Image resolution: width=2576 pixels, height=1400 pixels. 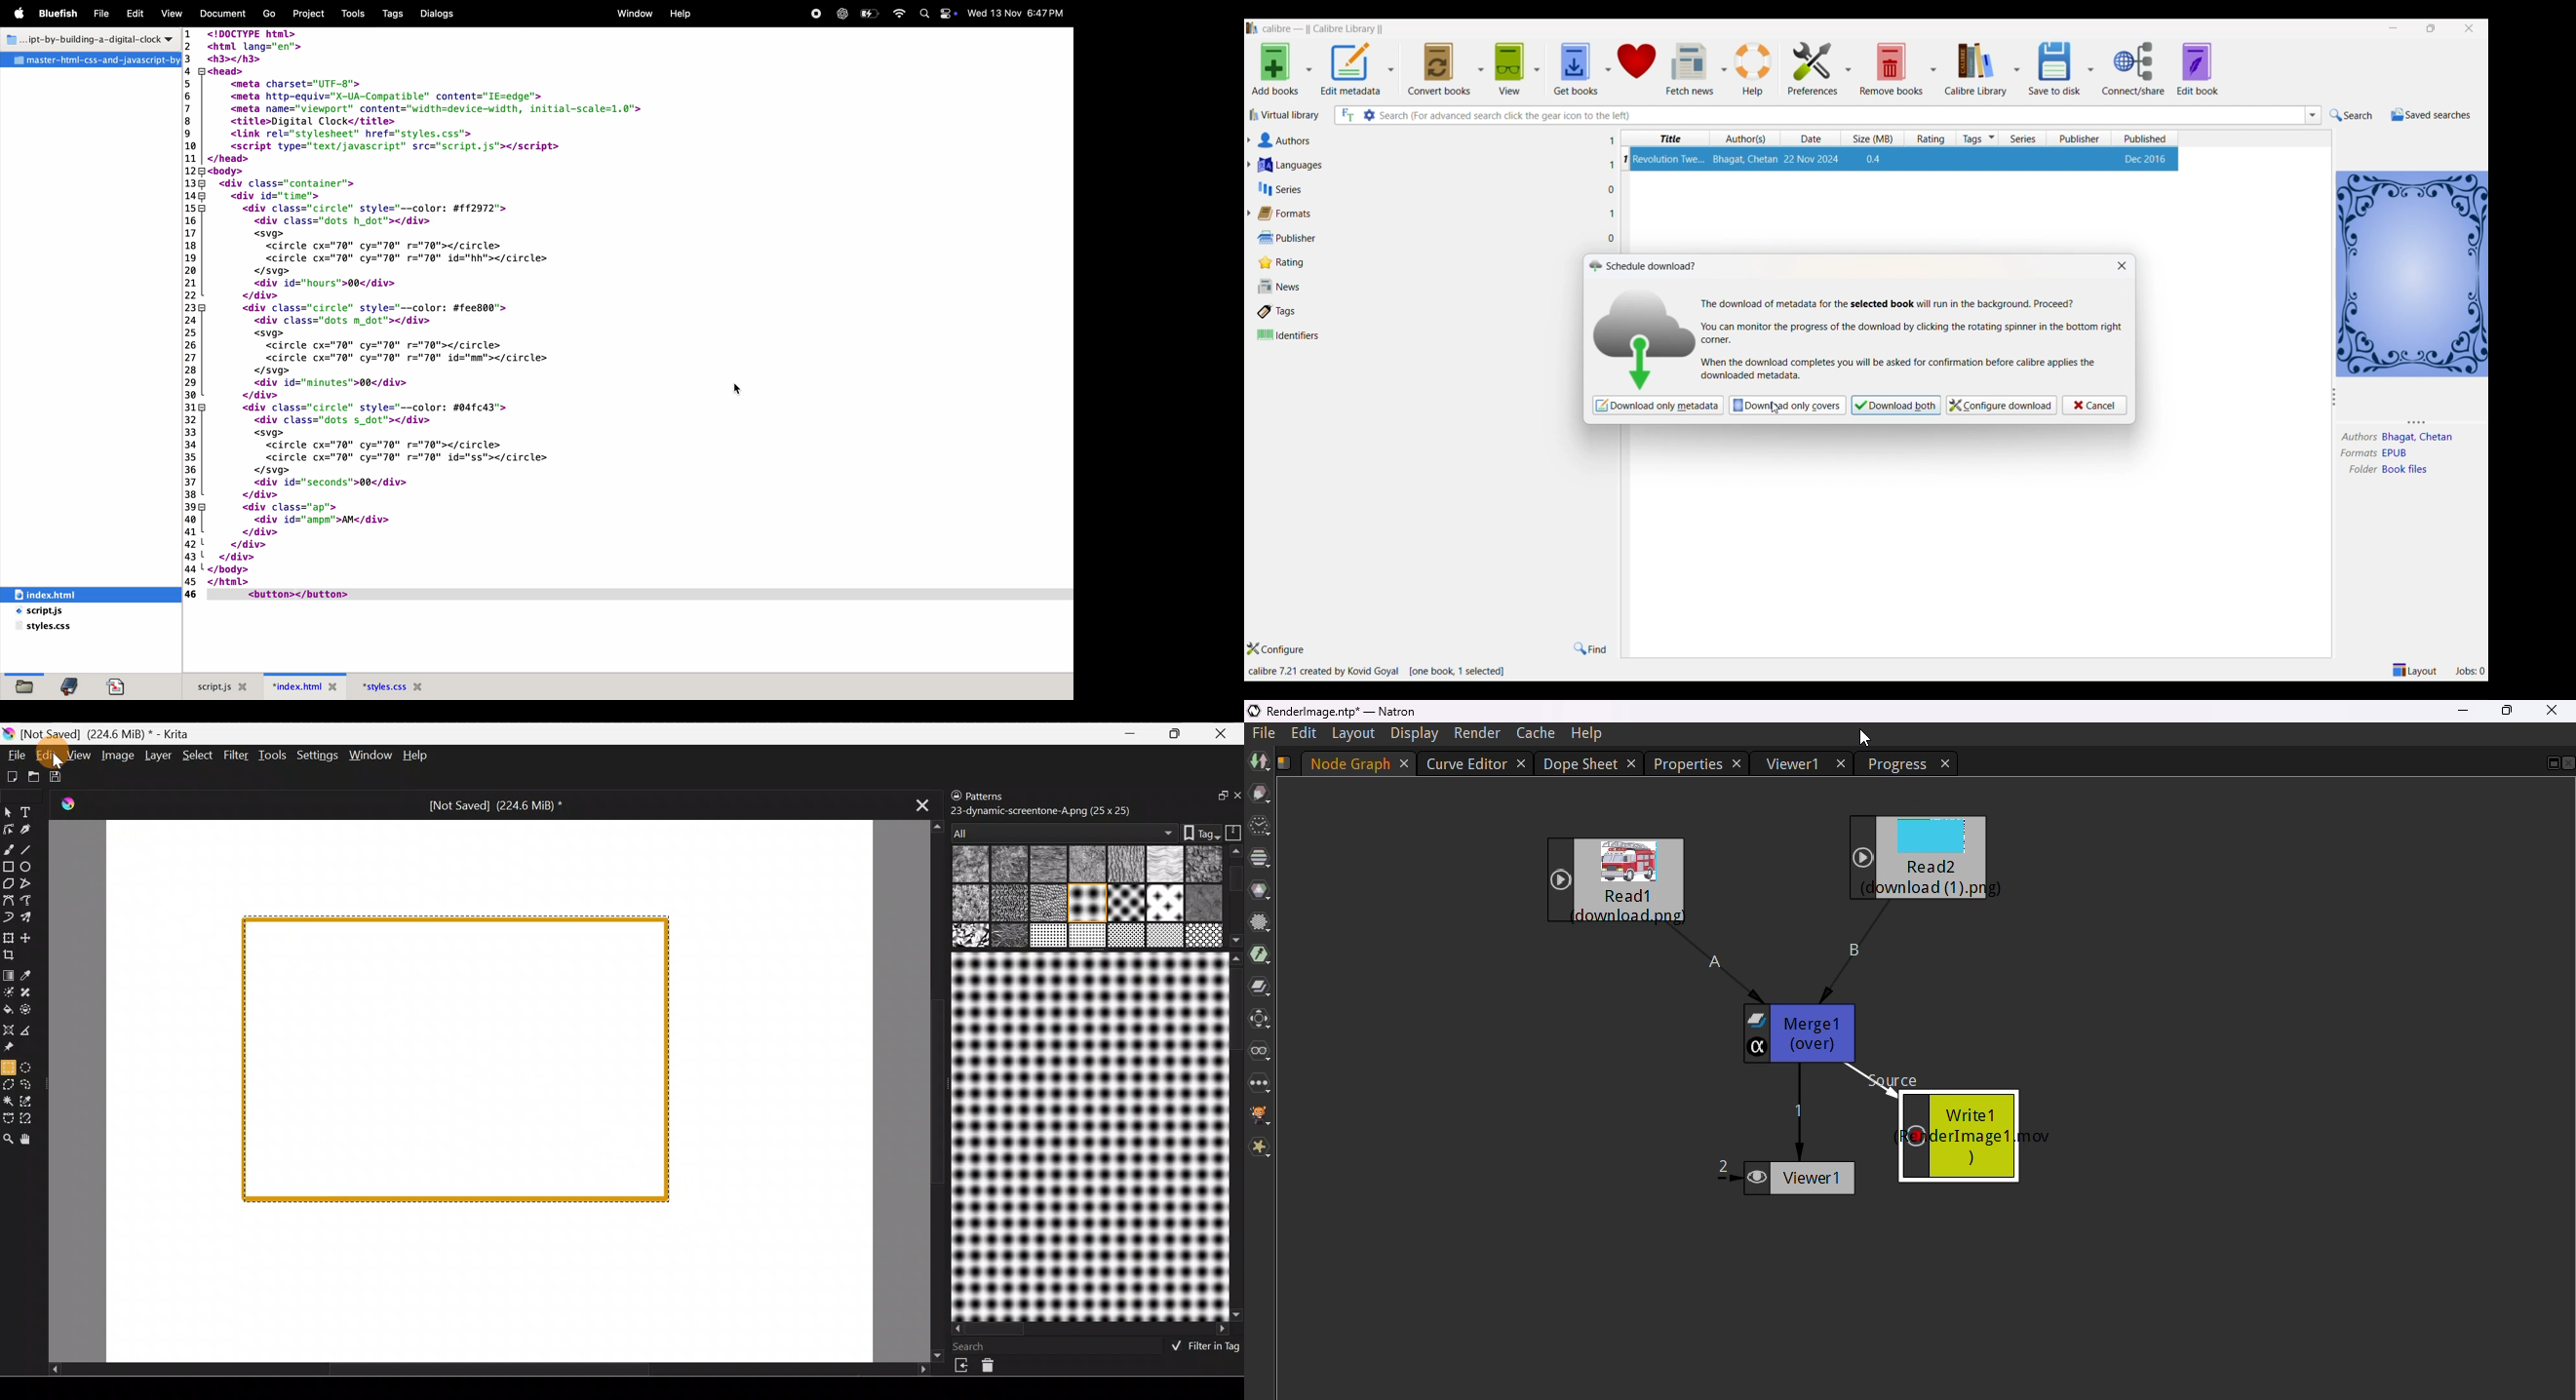 What do you see at coordinates (1755, 67) in the screenshot?
I see `help` at bounding box center [1755, 67].